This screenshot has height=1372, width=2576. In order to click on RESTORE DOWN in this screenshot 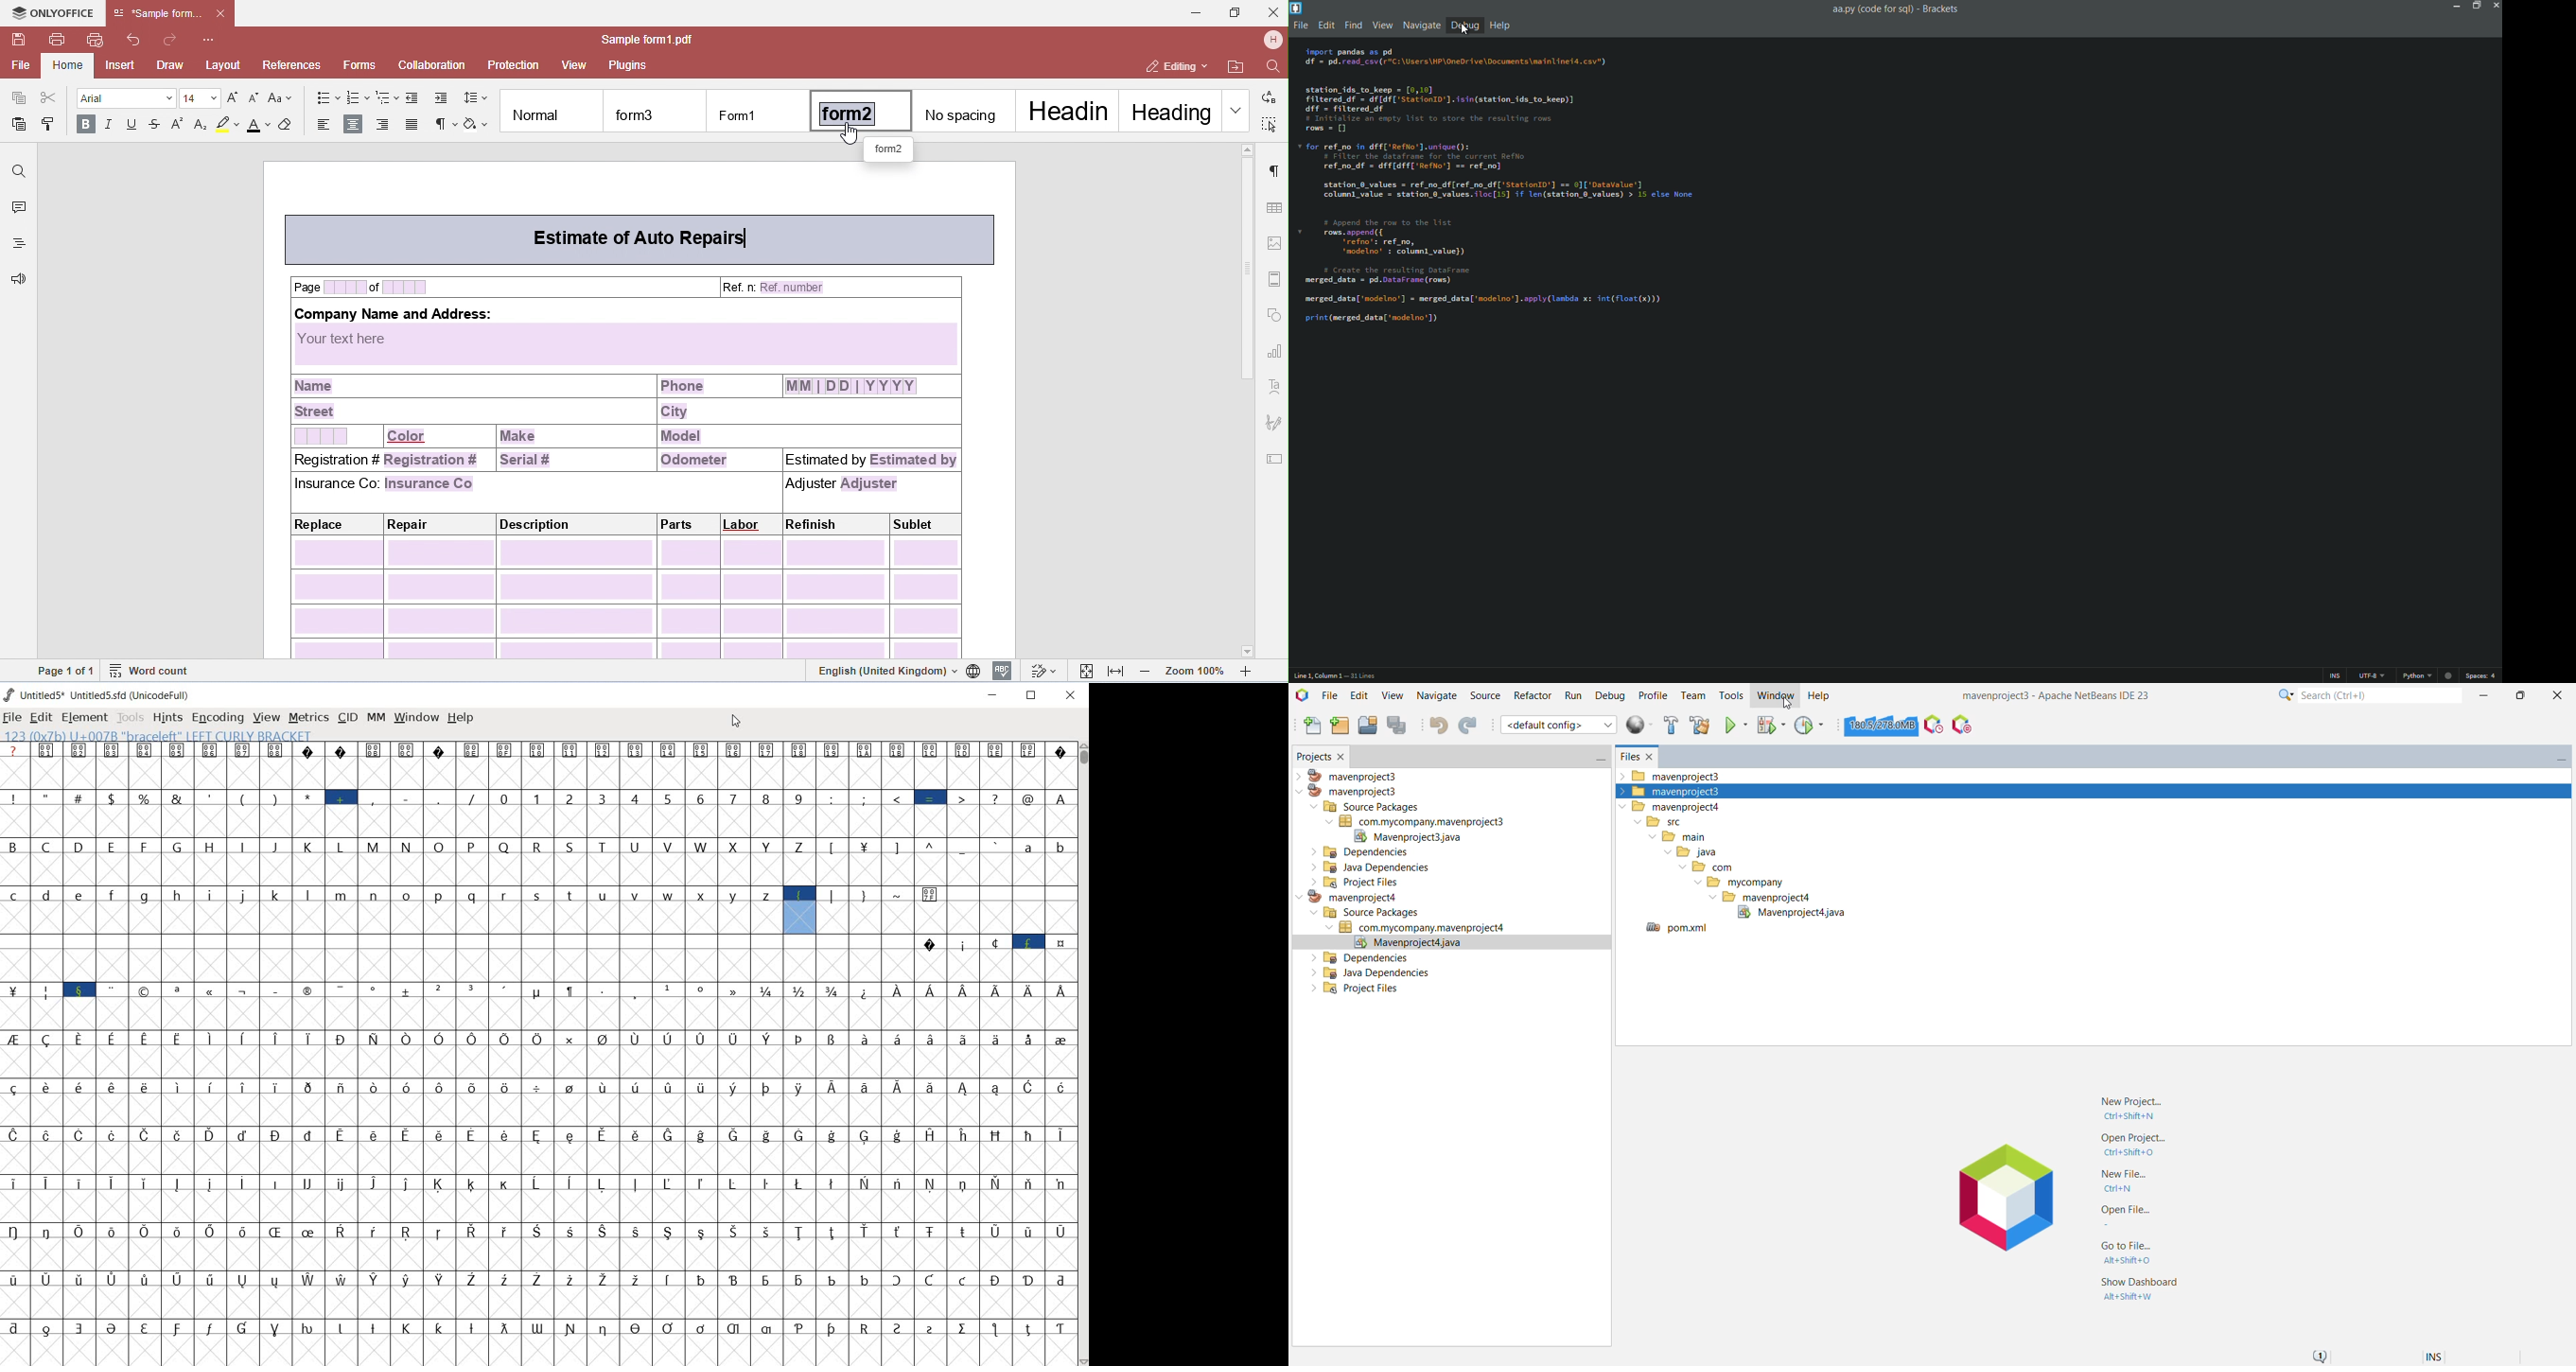, I will do `click(1035, 696)`.